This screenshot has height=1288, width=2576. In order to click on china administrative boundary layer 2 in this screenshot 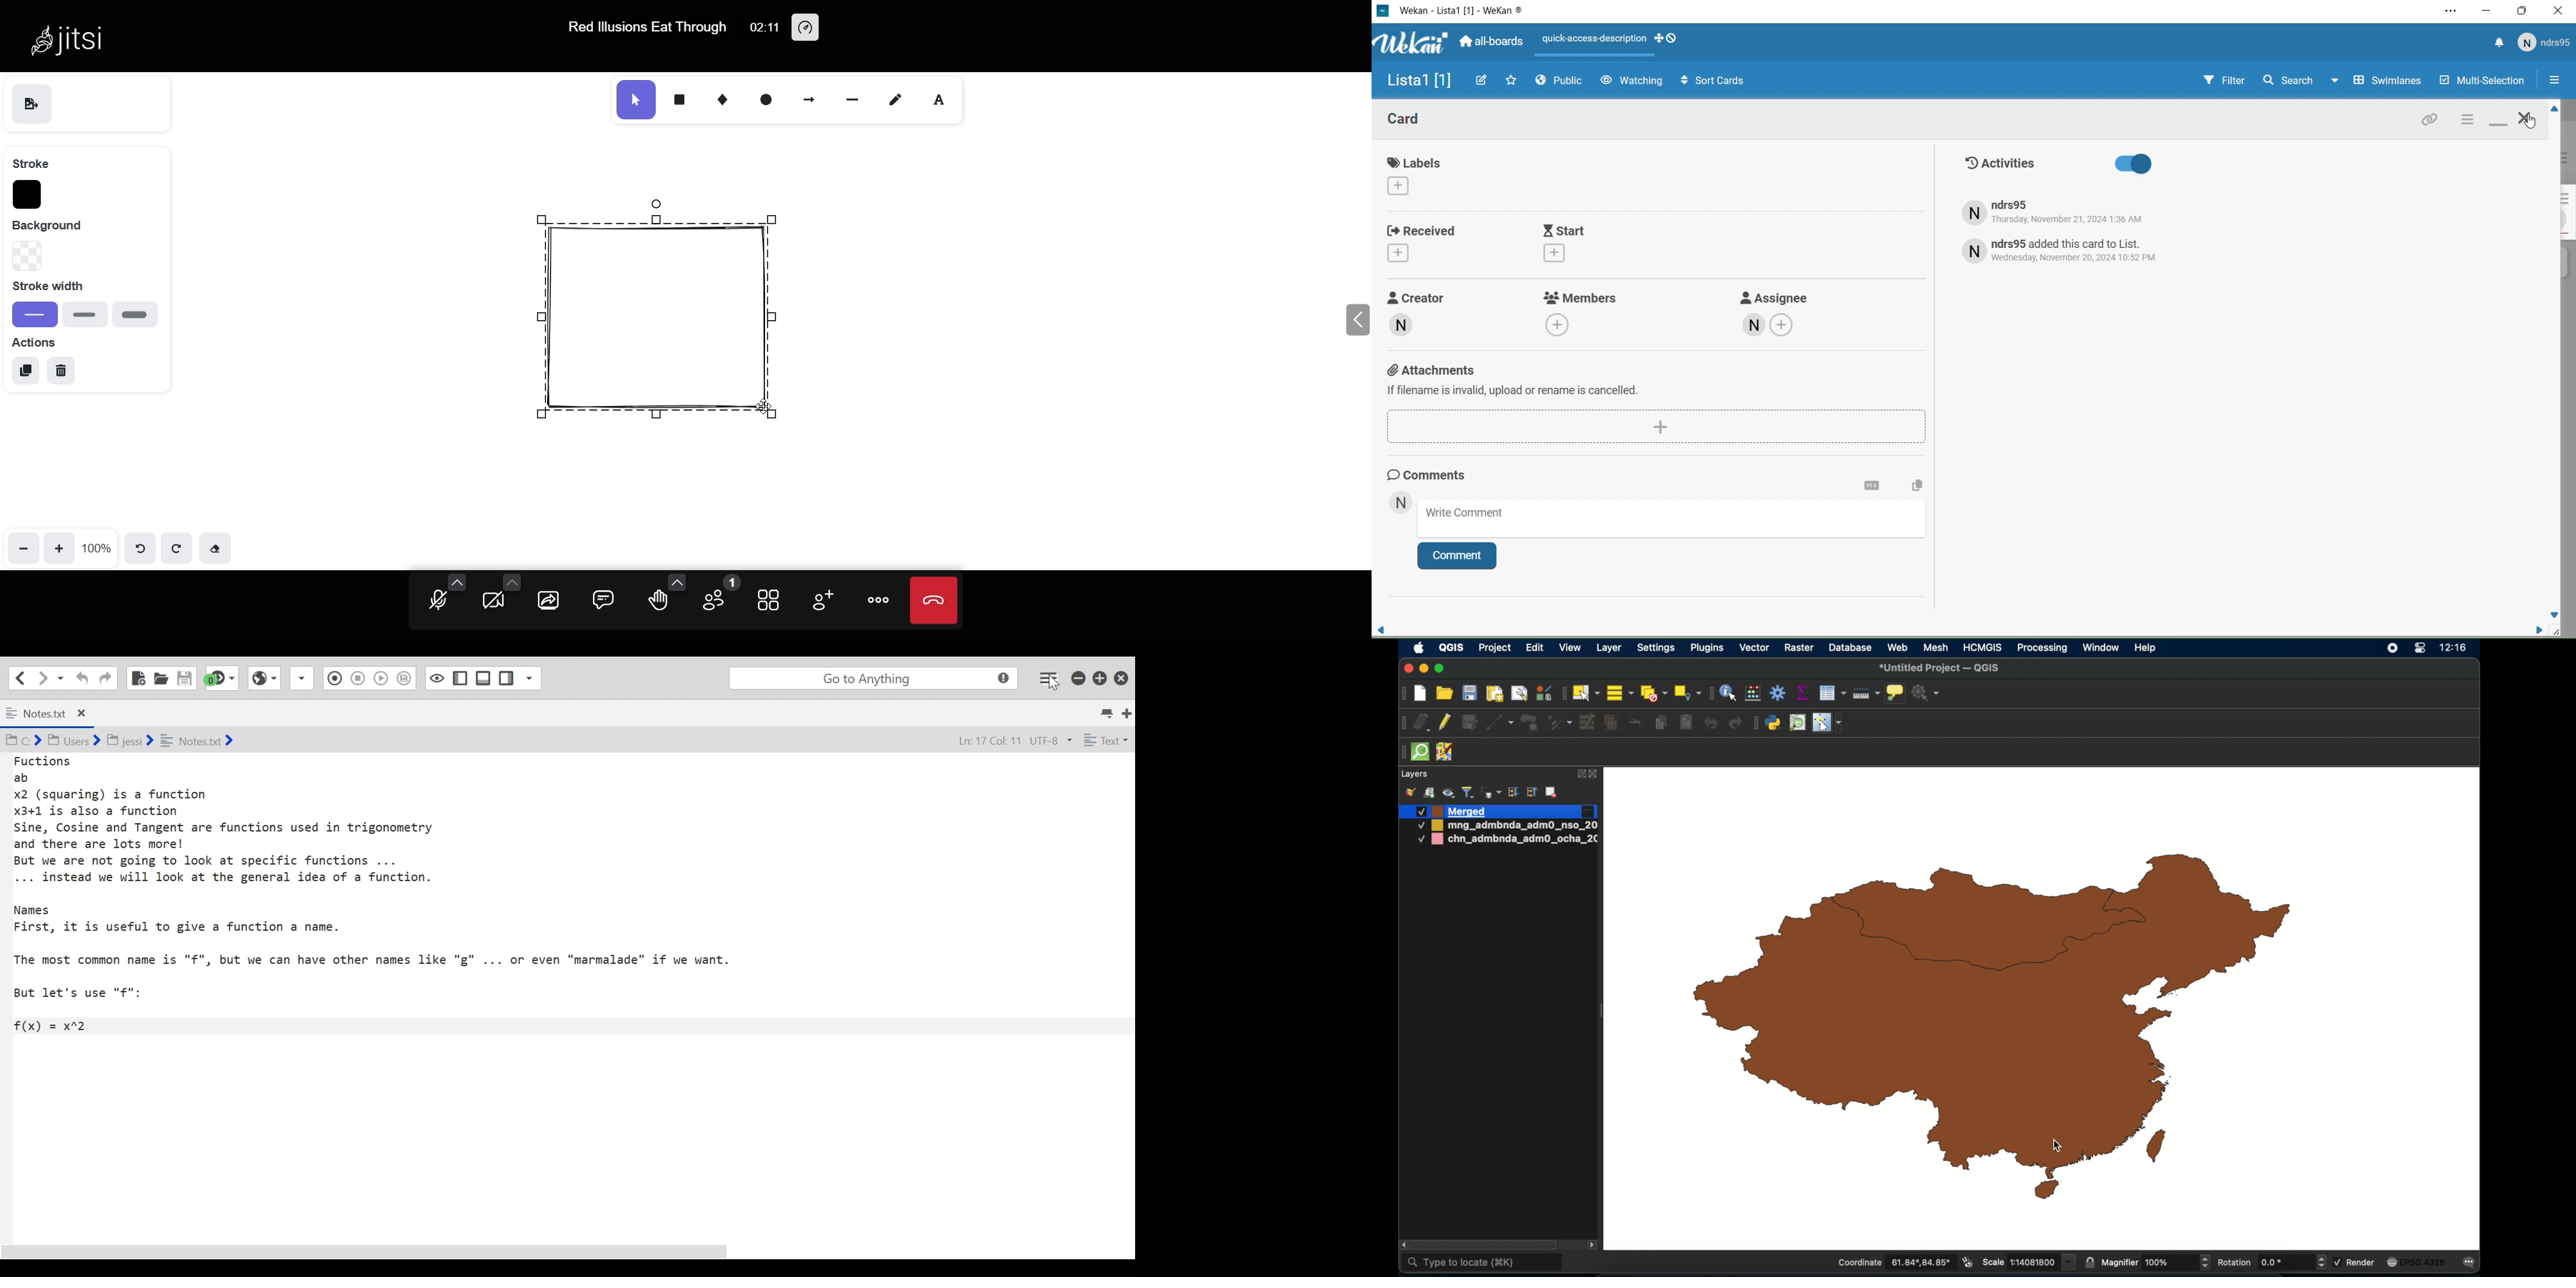, I will do `click(1509, 841)`.